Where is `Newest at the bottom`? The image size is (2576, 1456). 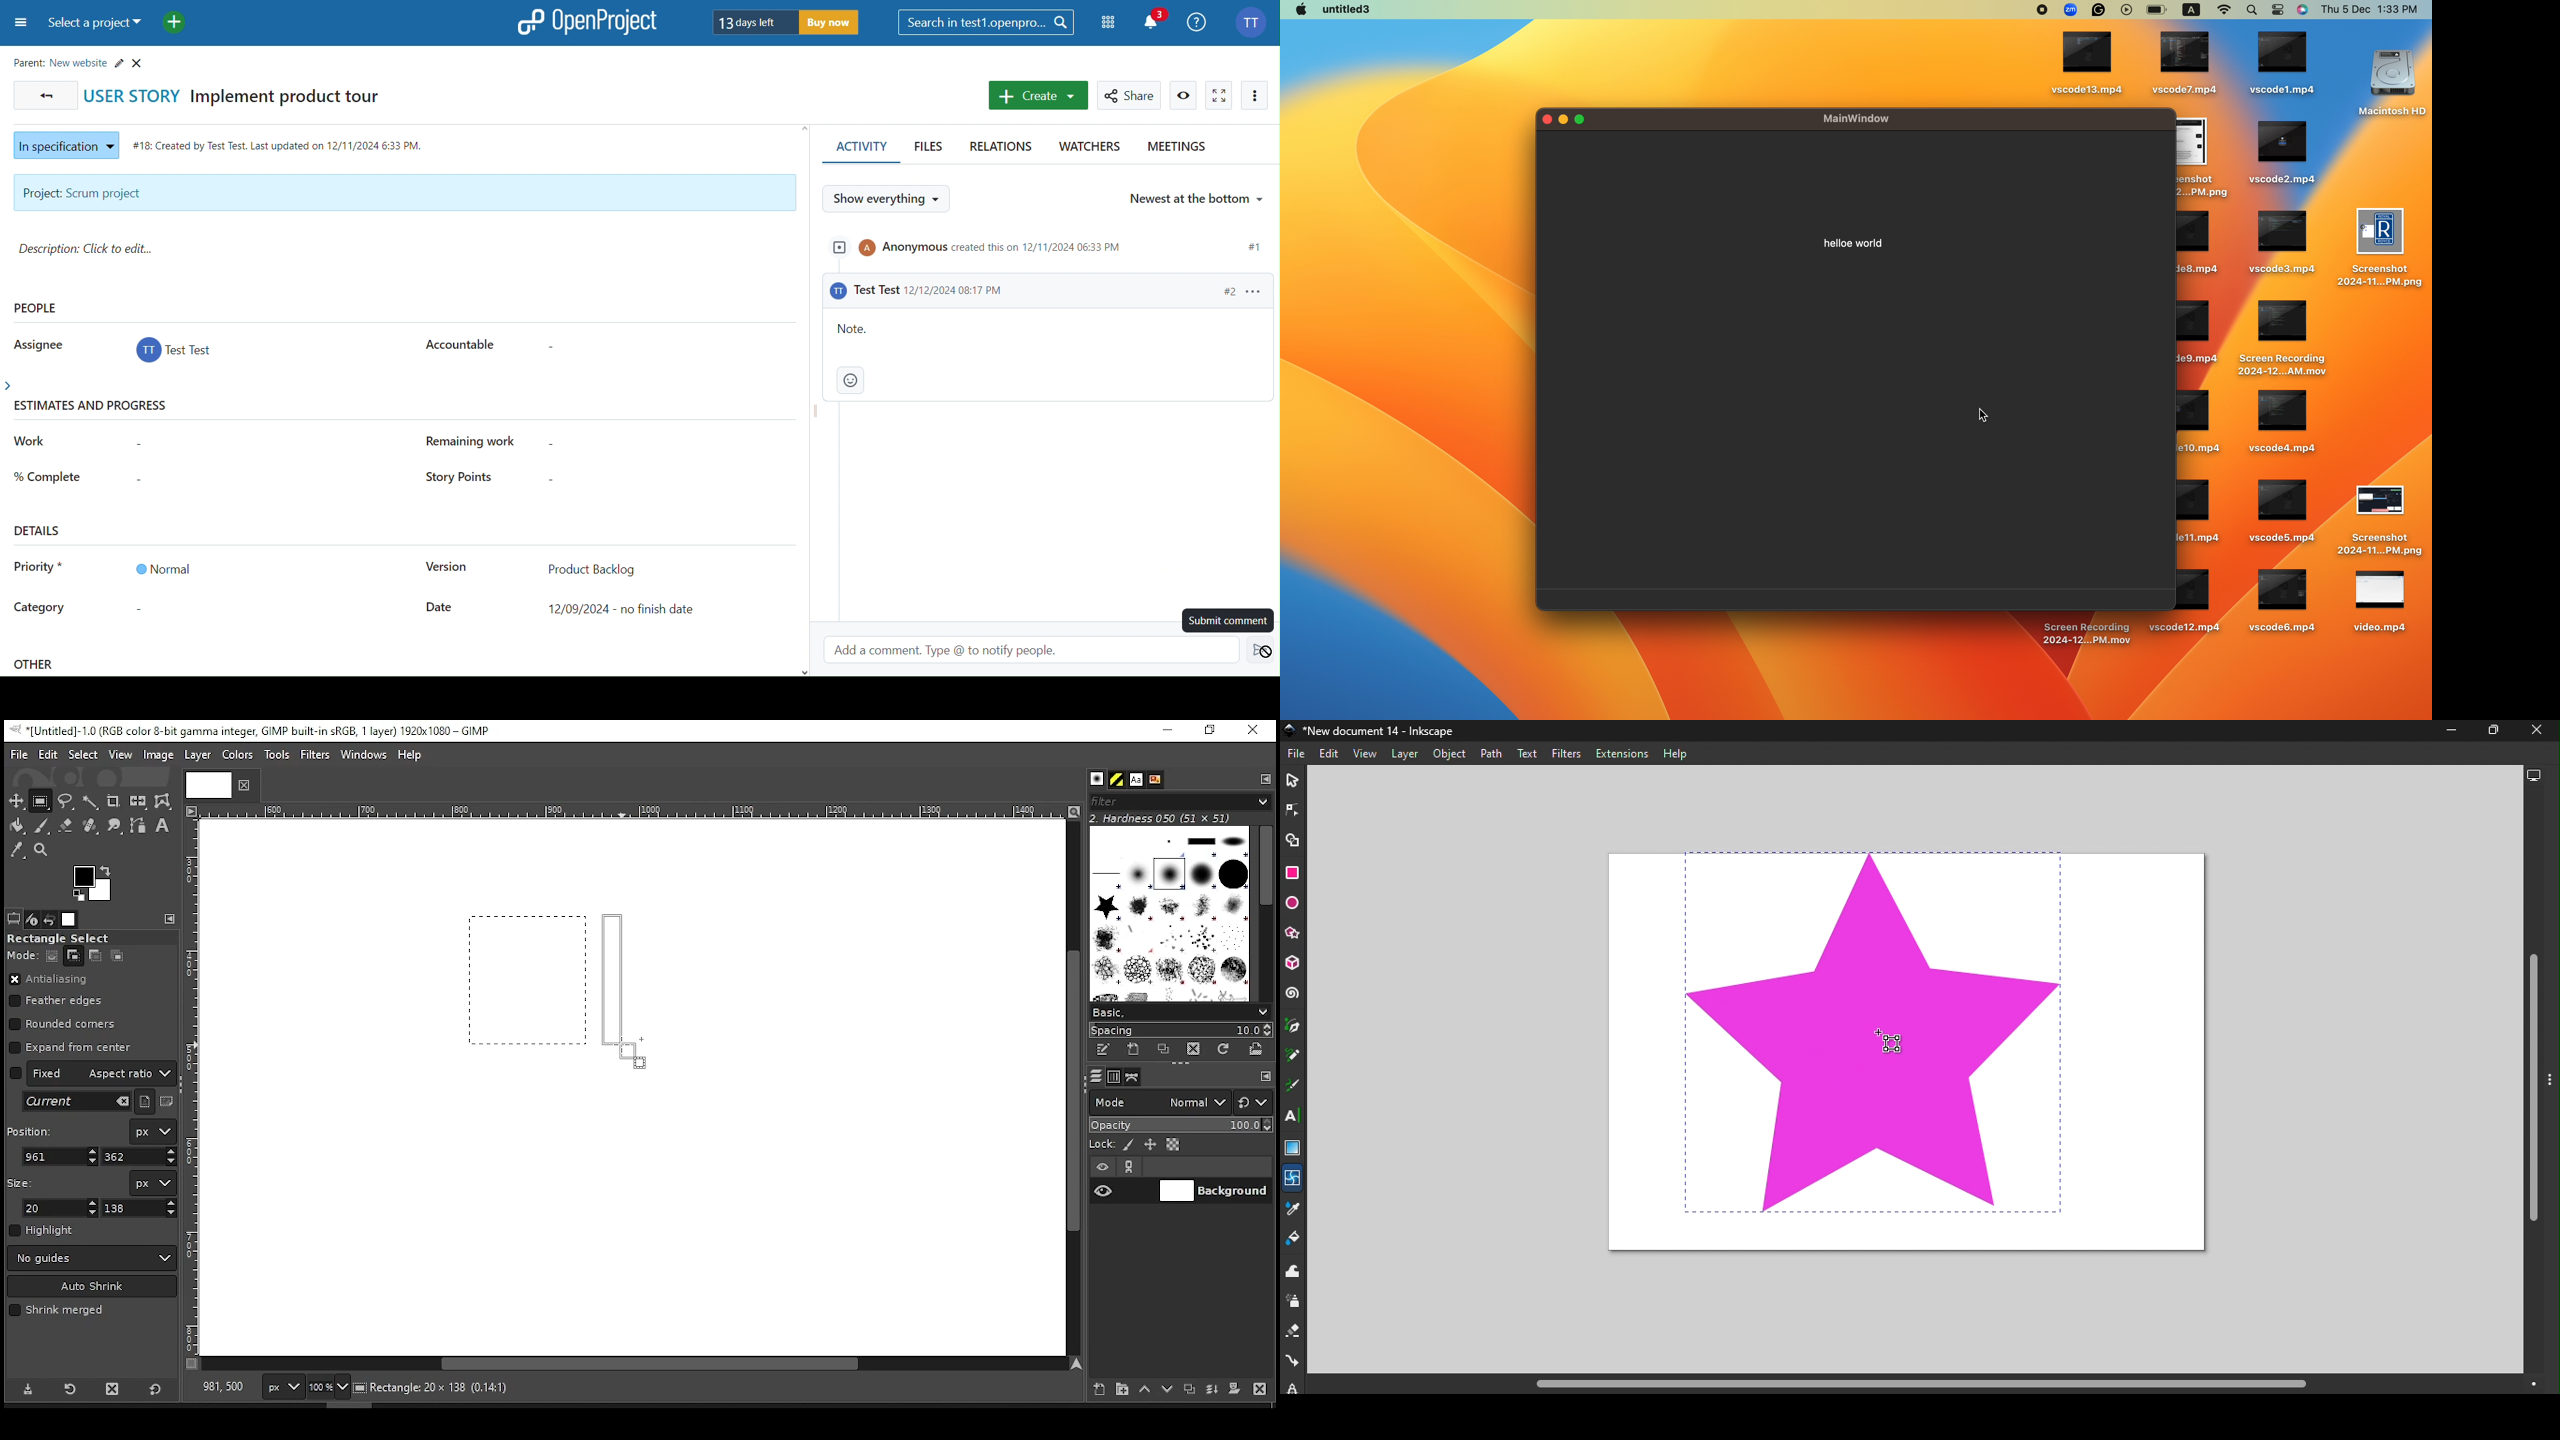
Newest at the bottom is located at coordinates (1195, 197).